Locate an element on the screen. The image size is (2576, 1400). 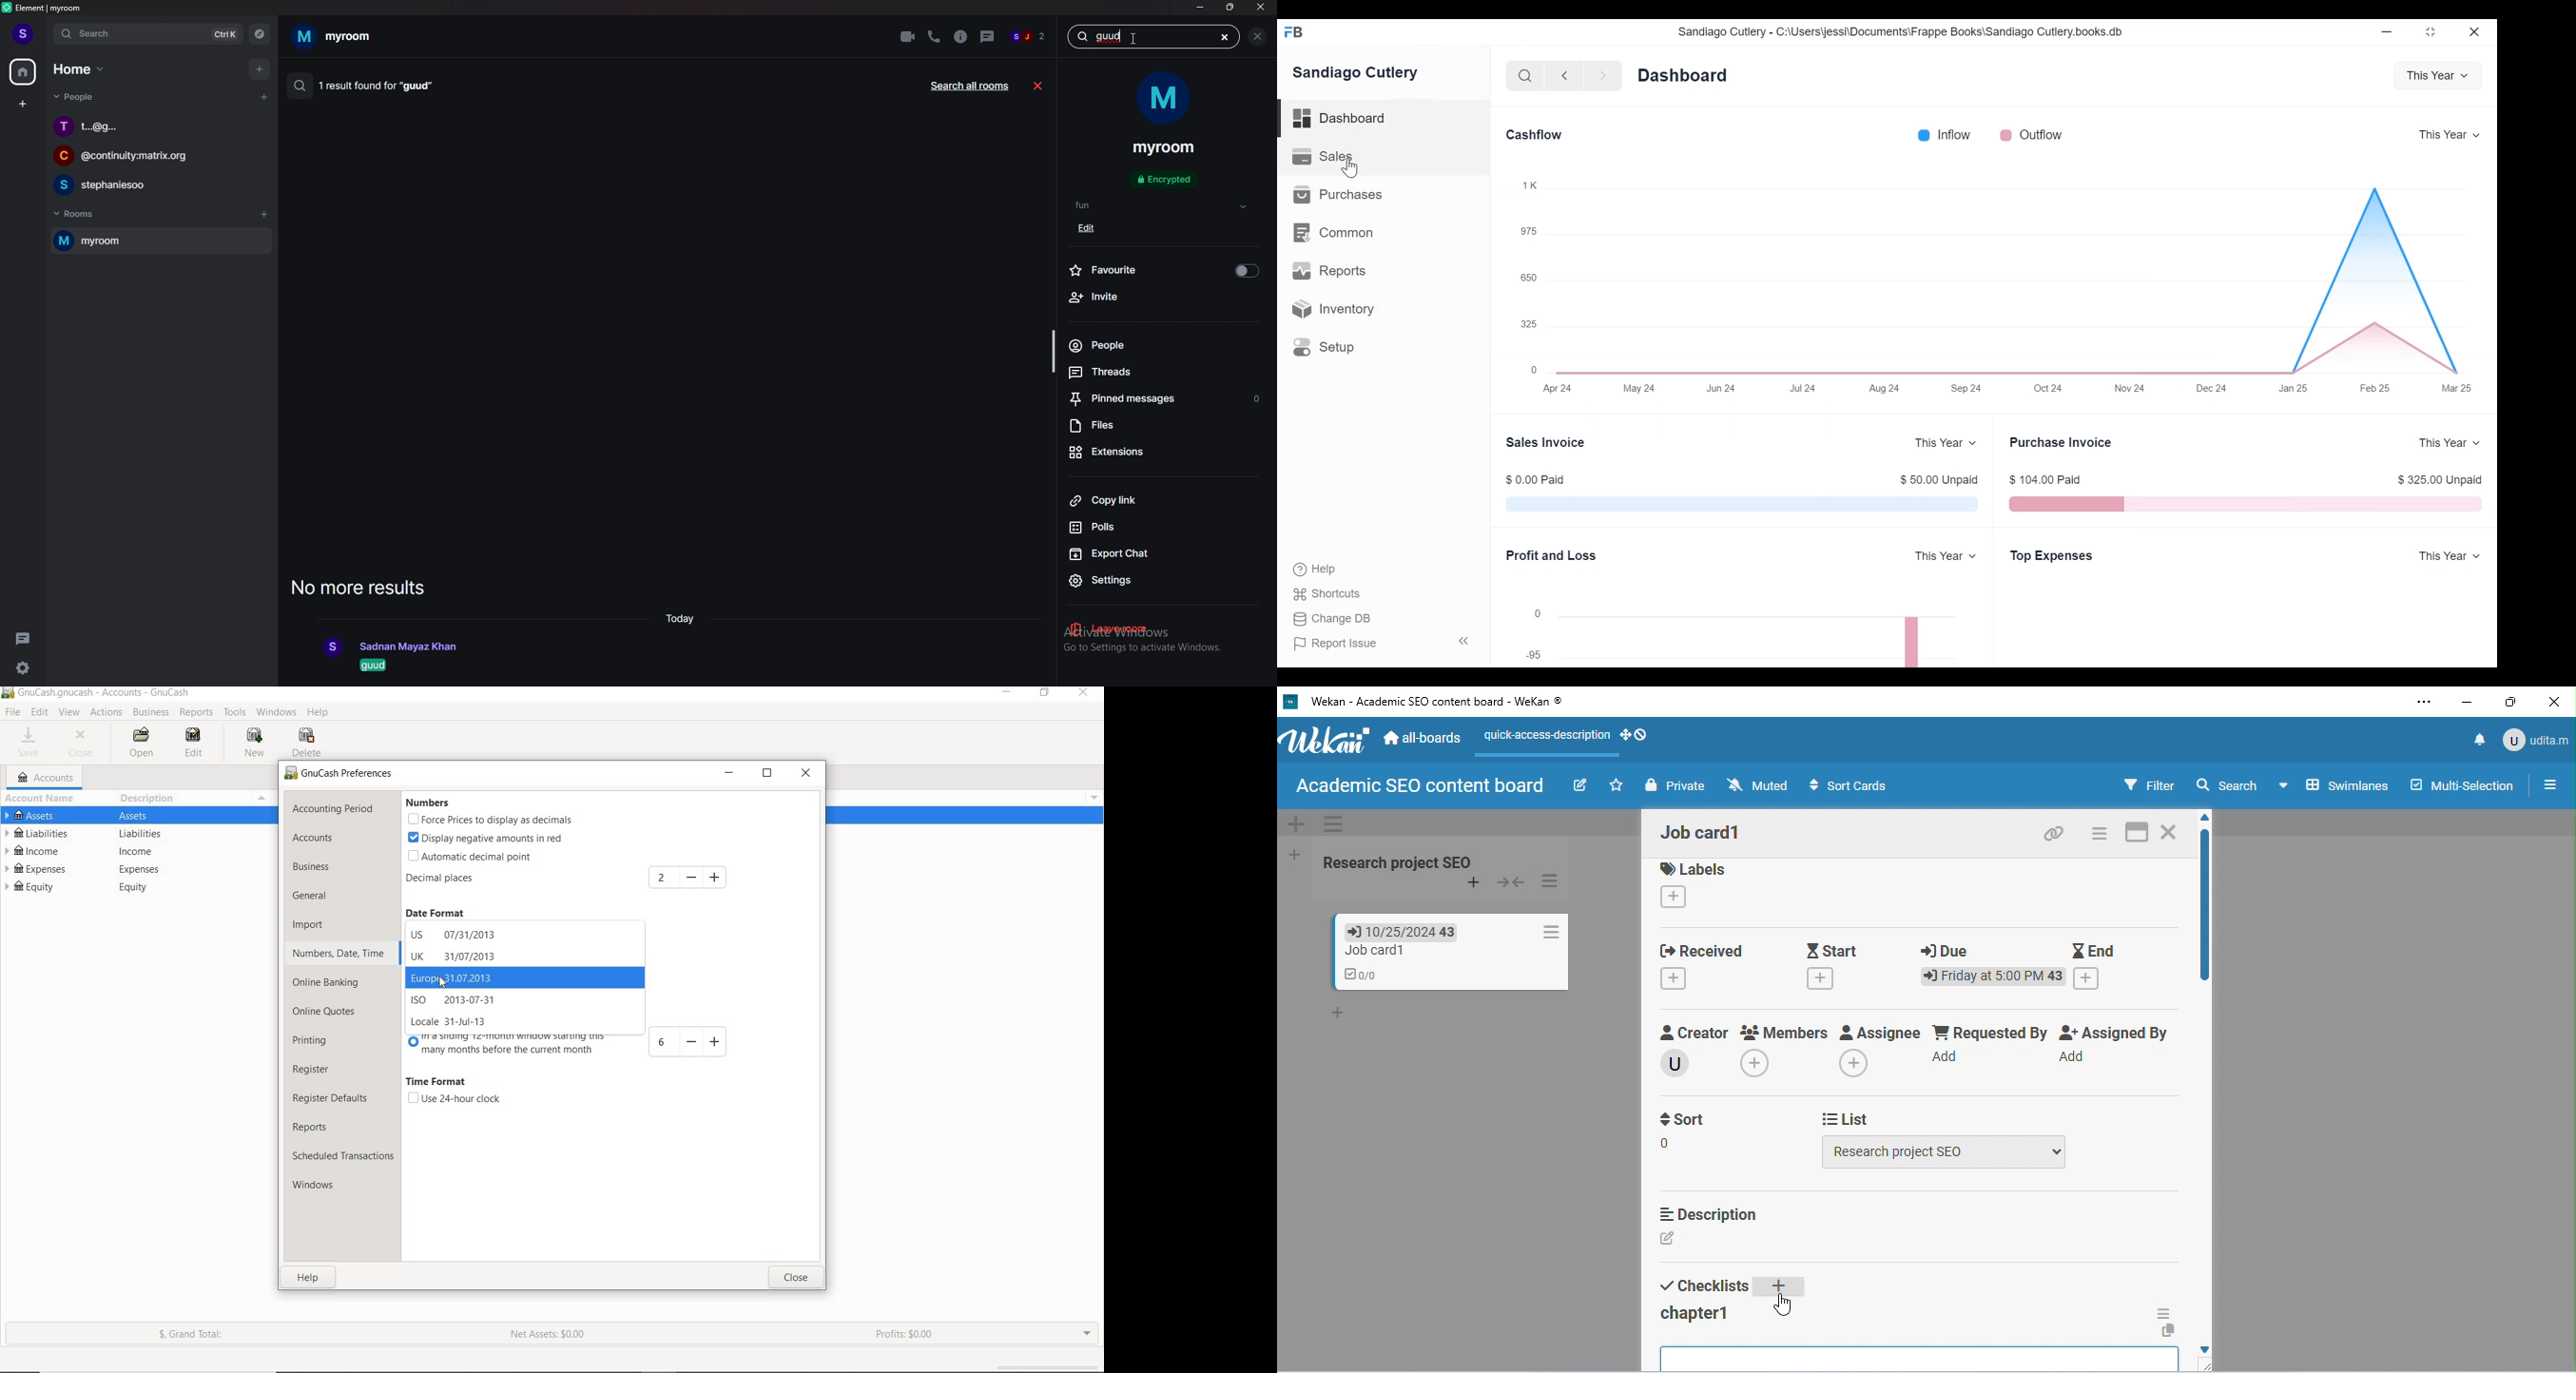
people is located at coordinates (1135, 346).